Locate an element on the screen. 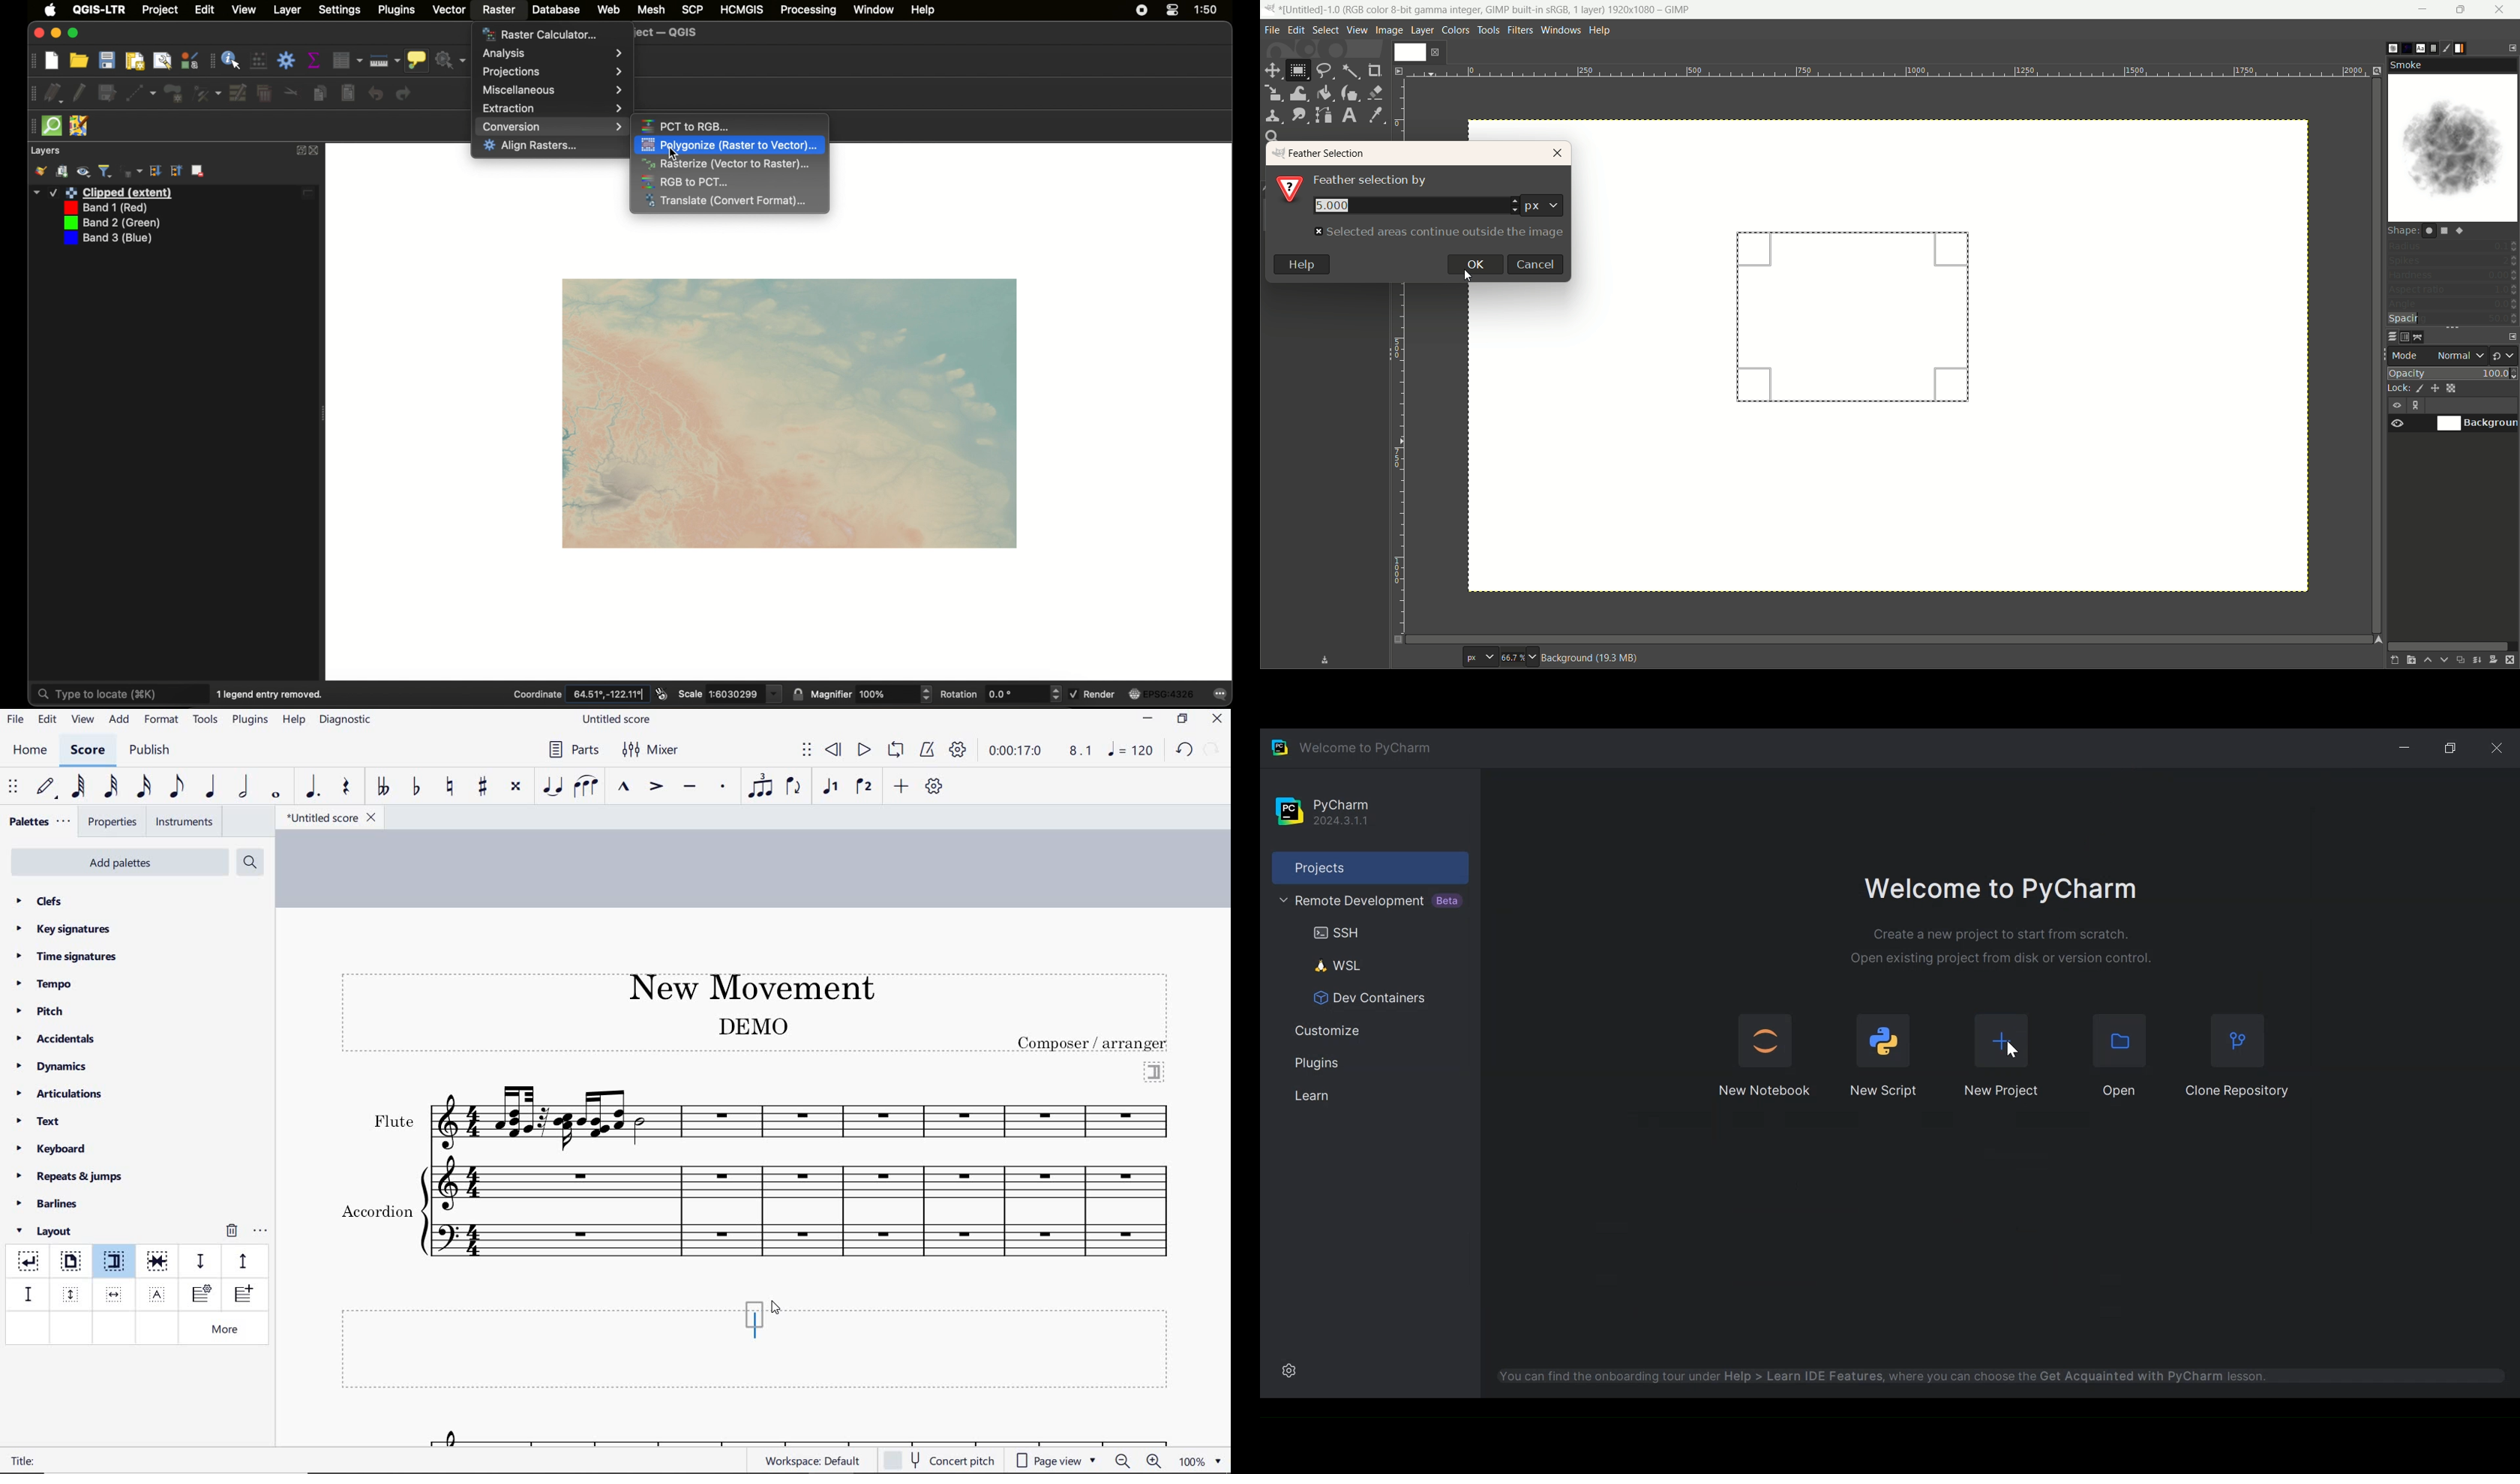 This screenshot has height=1484, width=2520. messages is located at coordinates (1221, 694).